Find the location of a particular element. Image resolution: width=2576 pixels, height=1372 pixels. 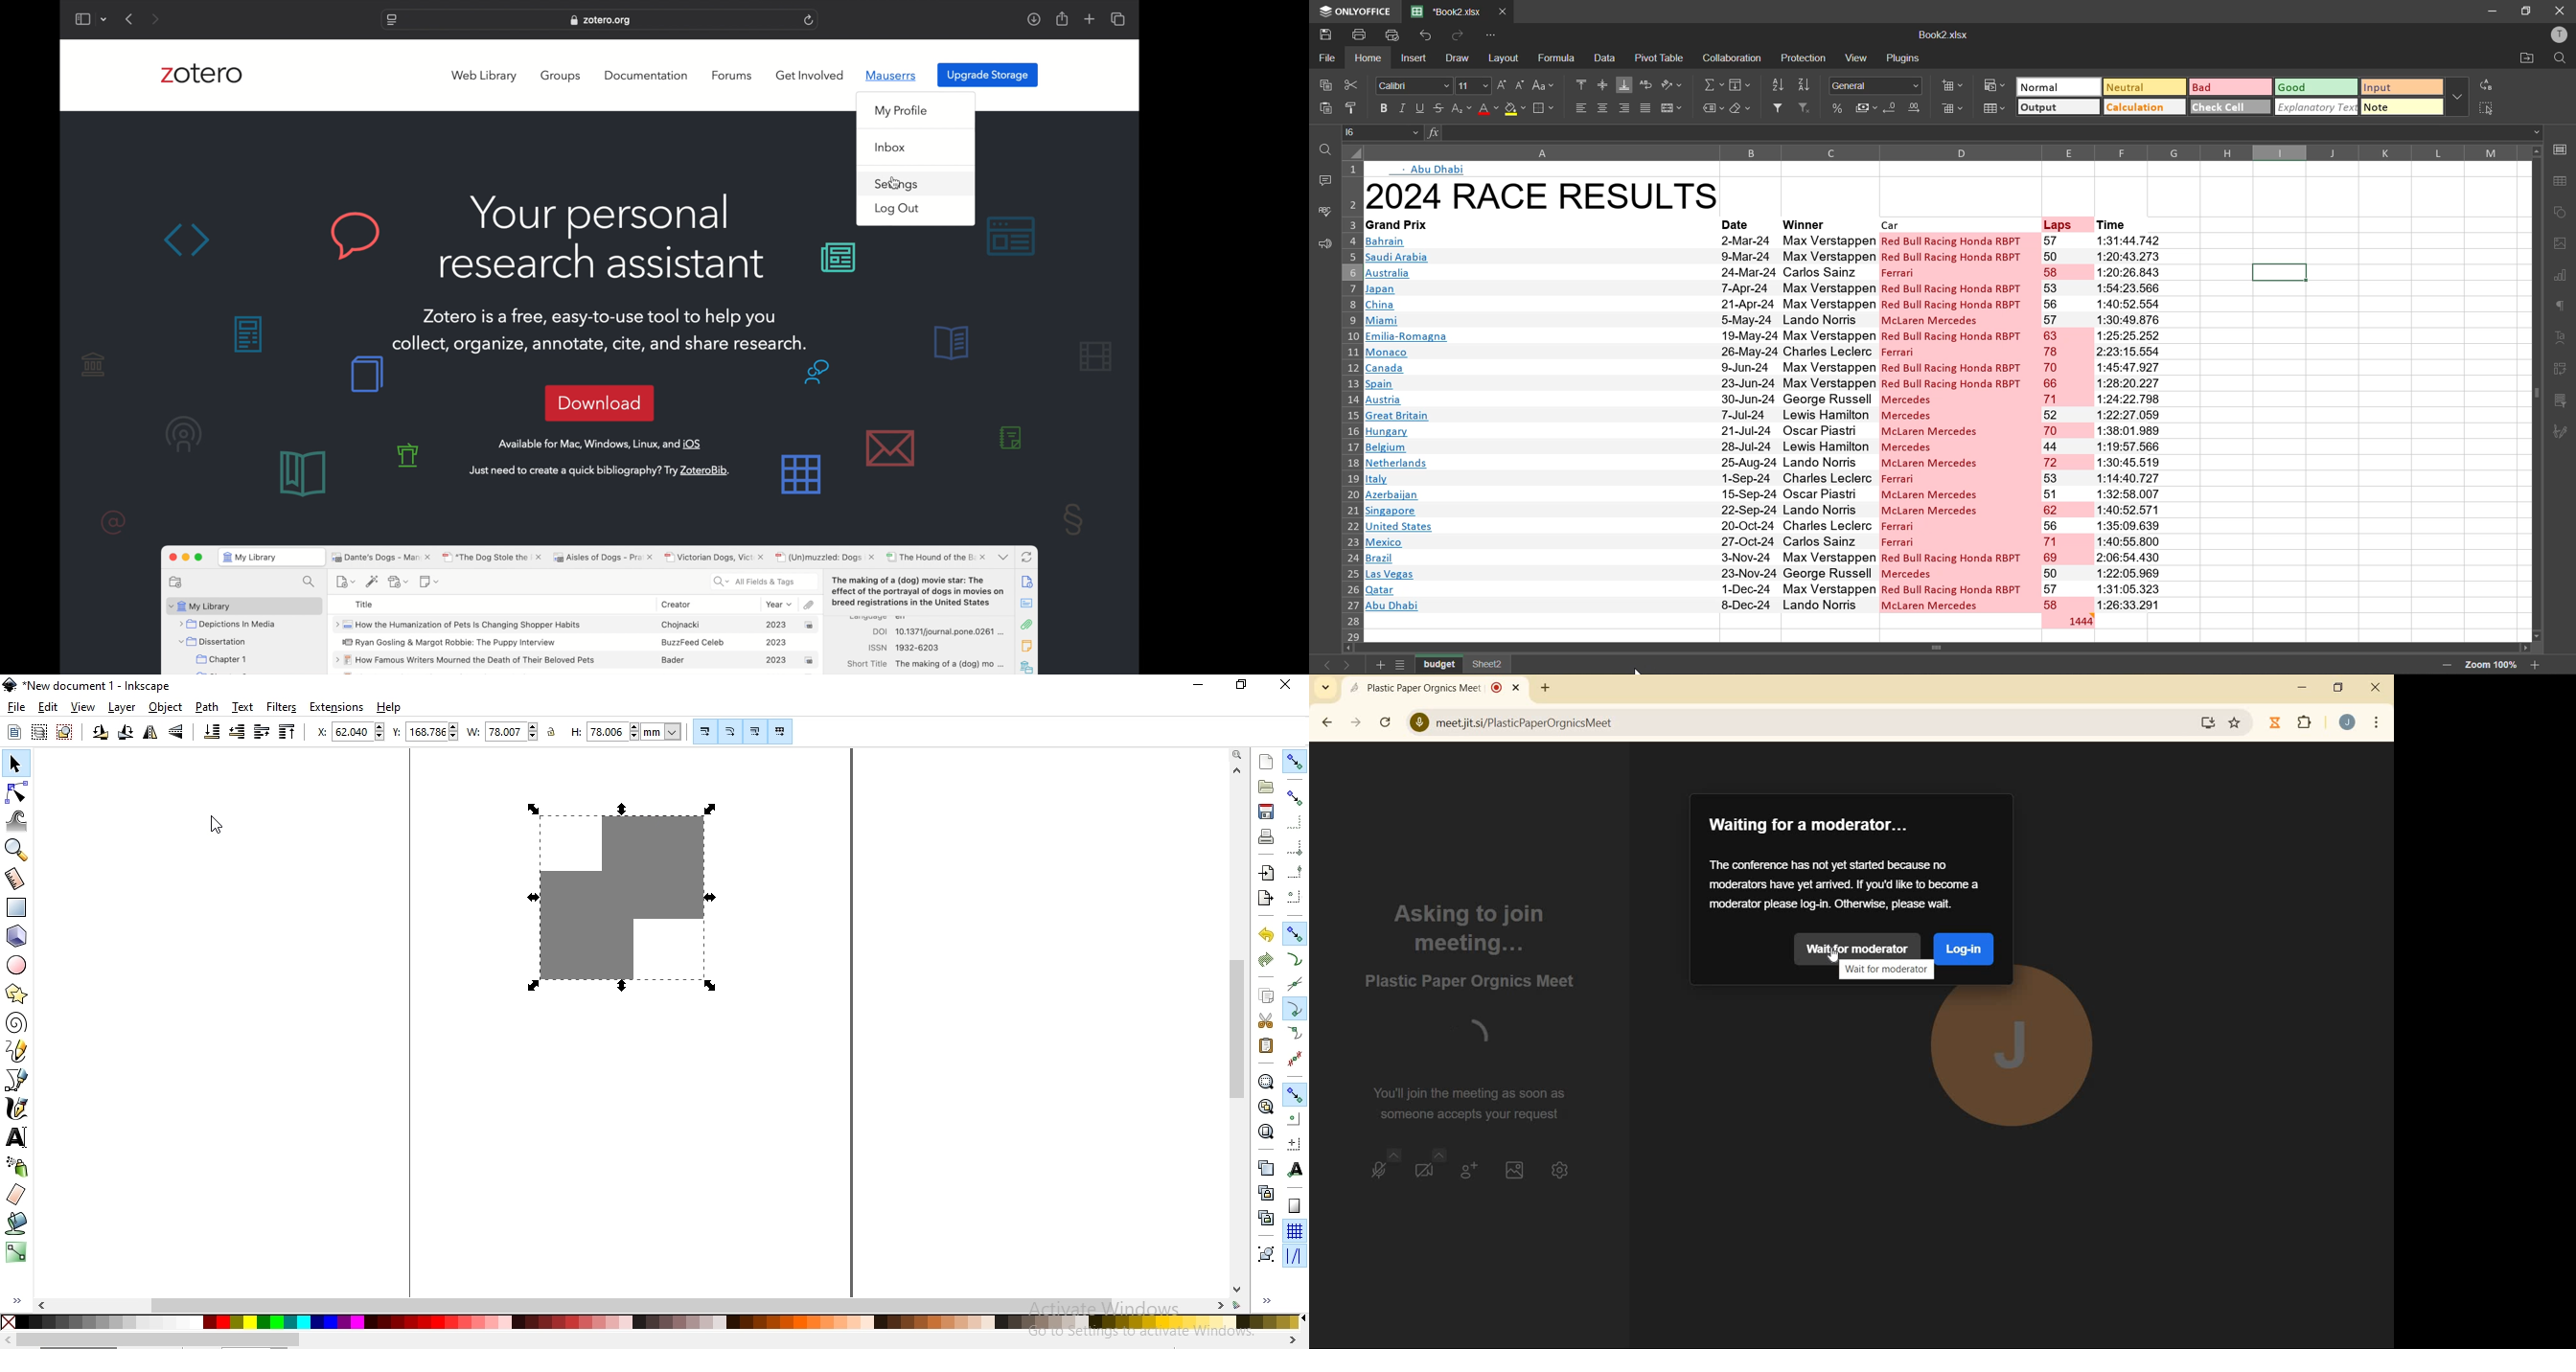

snap guides is located at coordinates (1294, 1256).